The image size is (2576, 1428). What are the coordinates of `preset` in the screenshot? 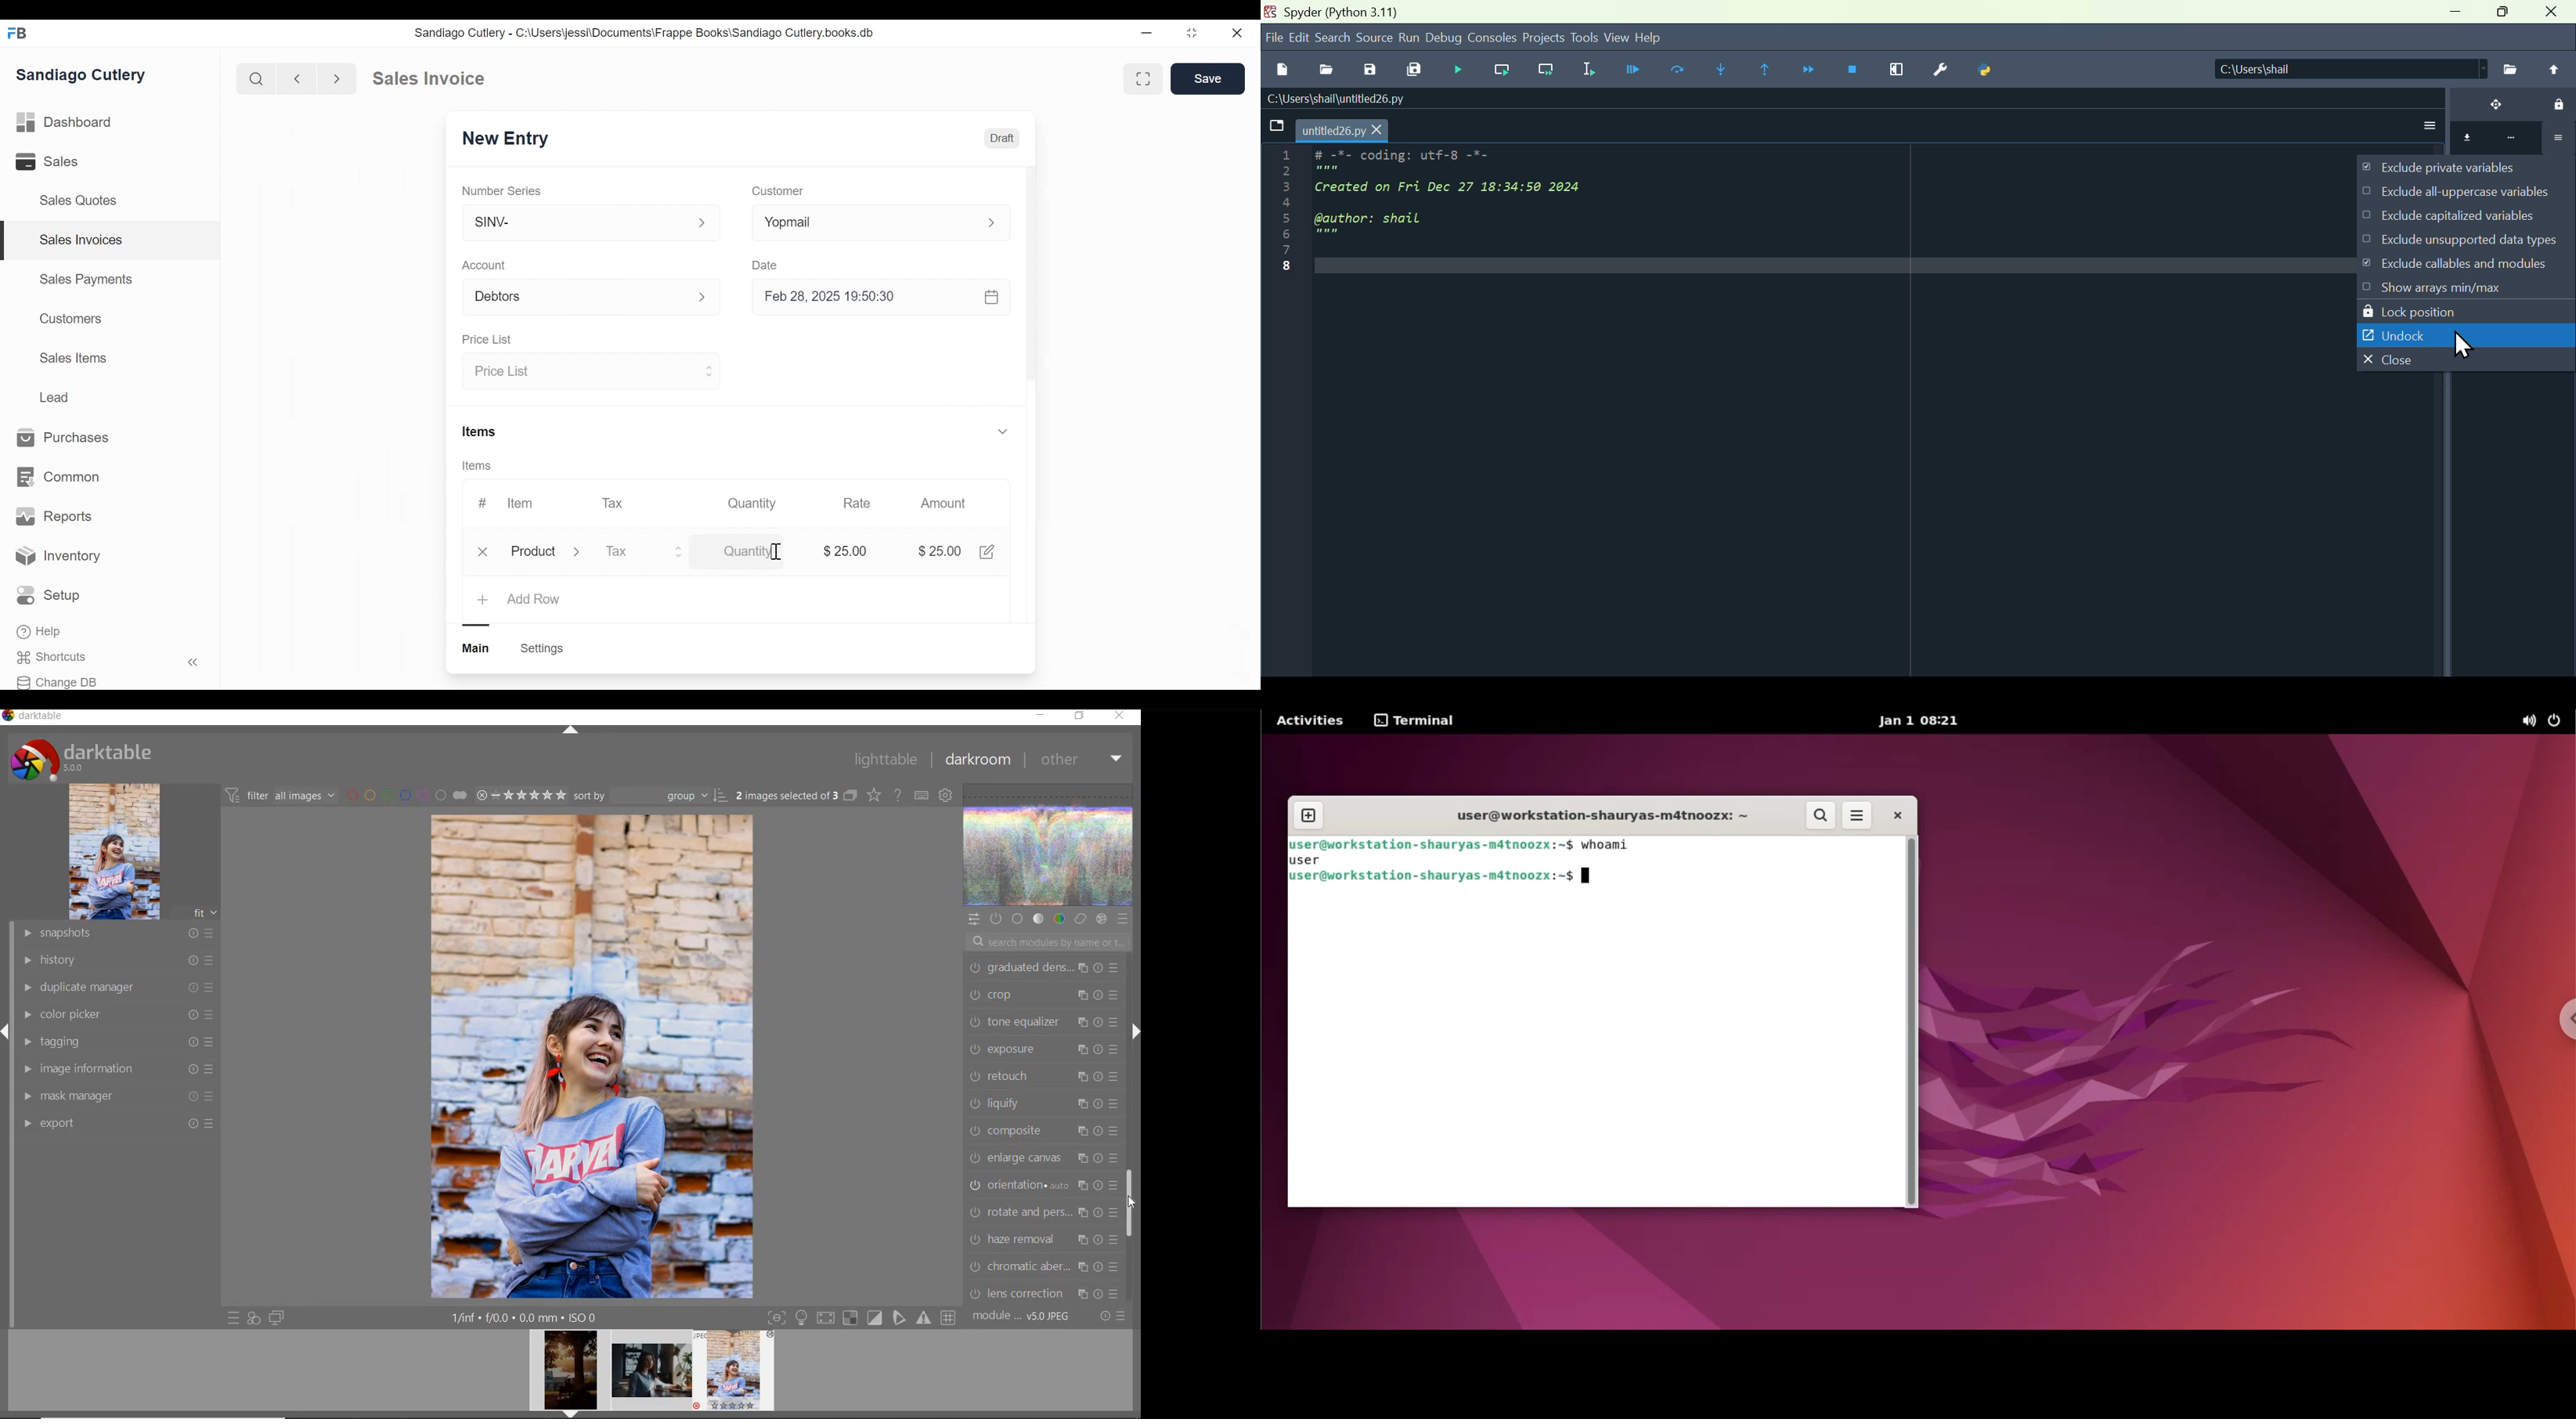 It's located at (1124, 919).